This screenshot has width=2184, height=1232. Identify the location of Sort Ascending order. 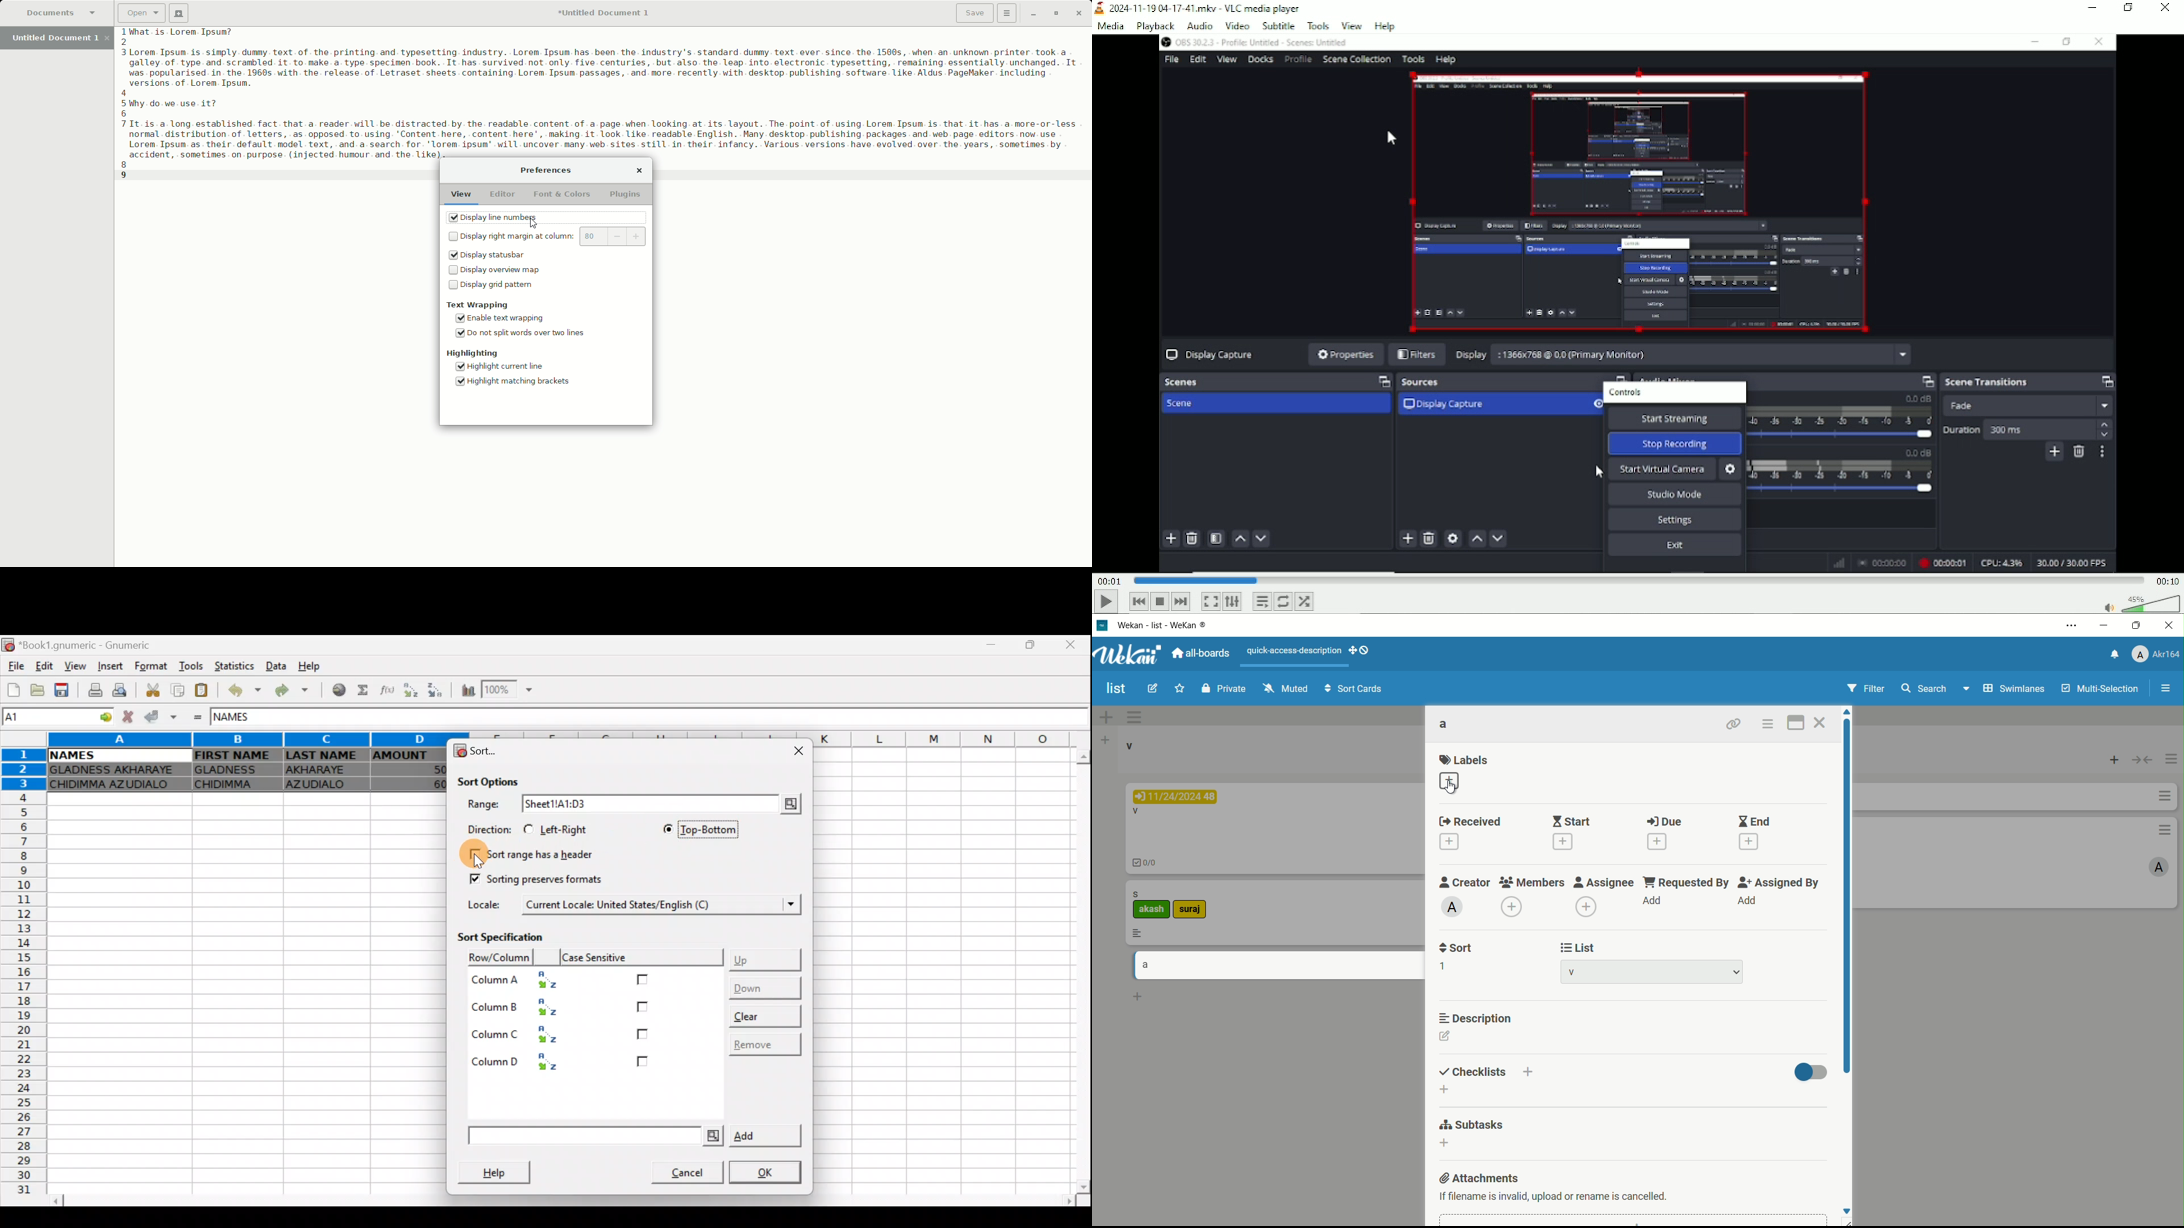
(410, 690).